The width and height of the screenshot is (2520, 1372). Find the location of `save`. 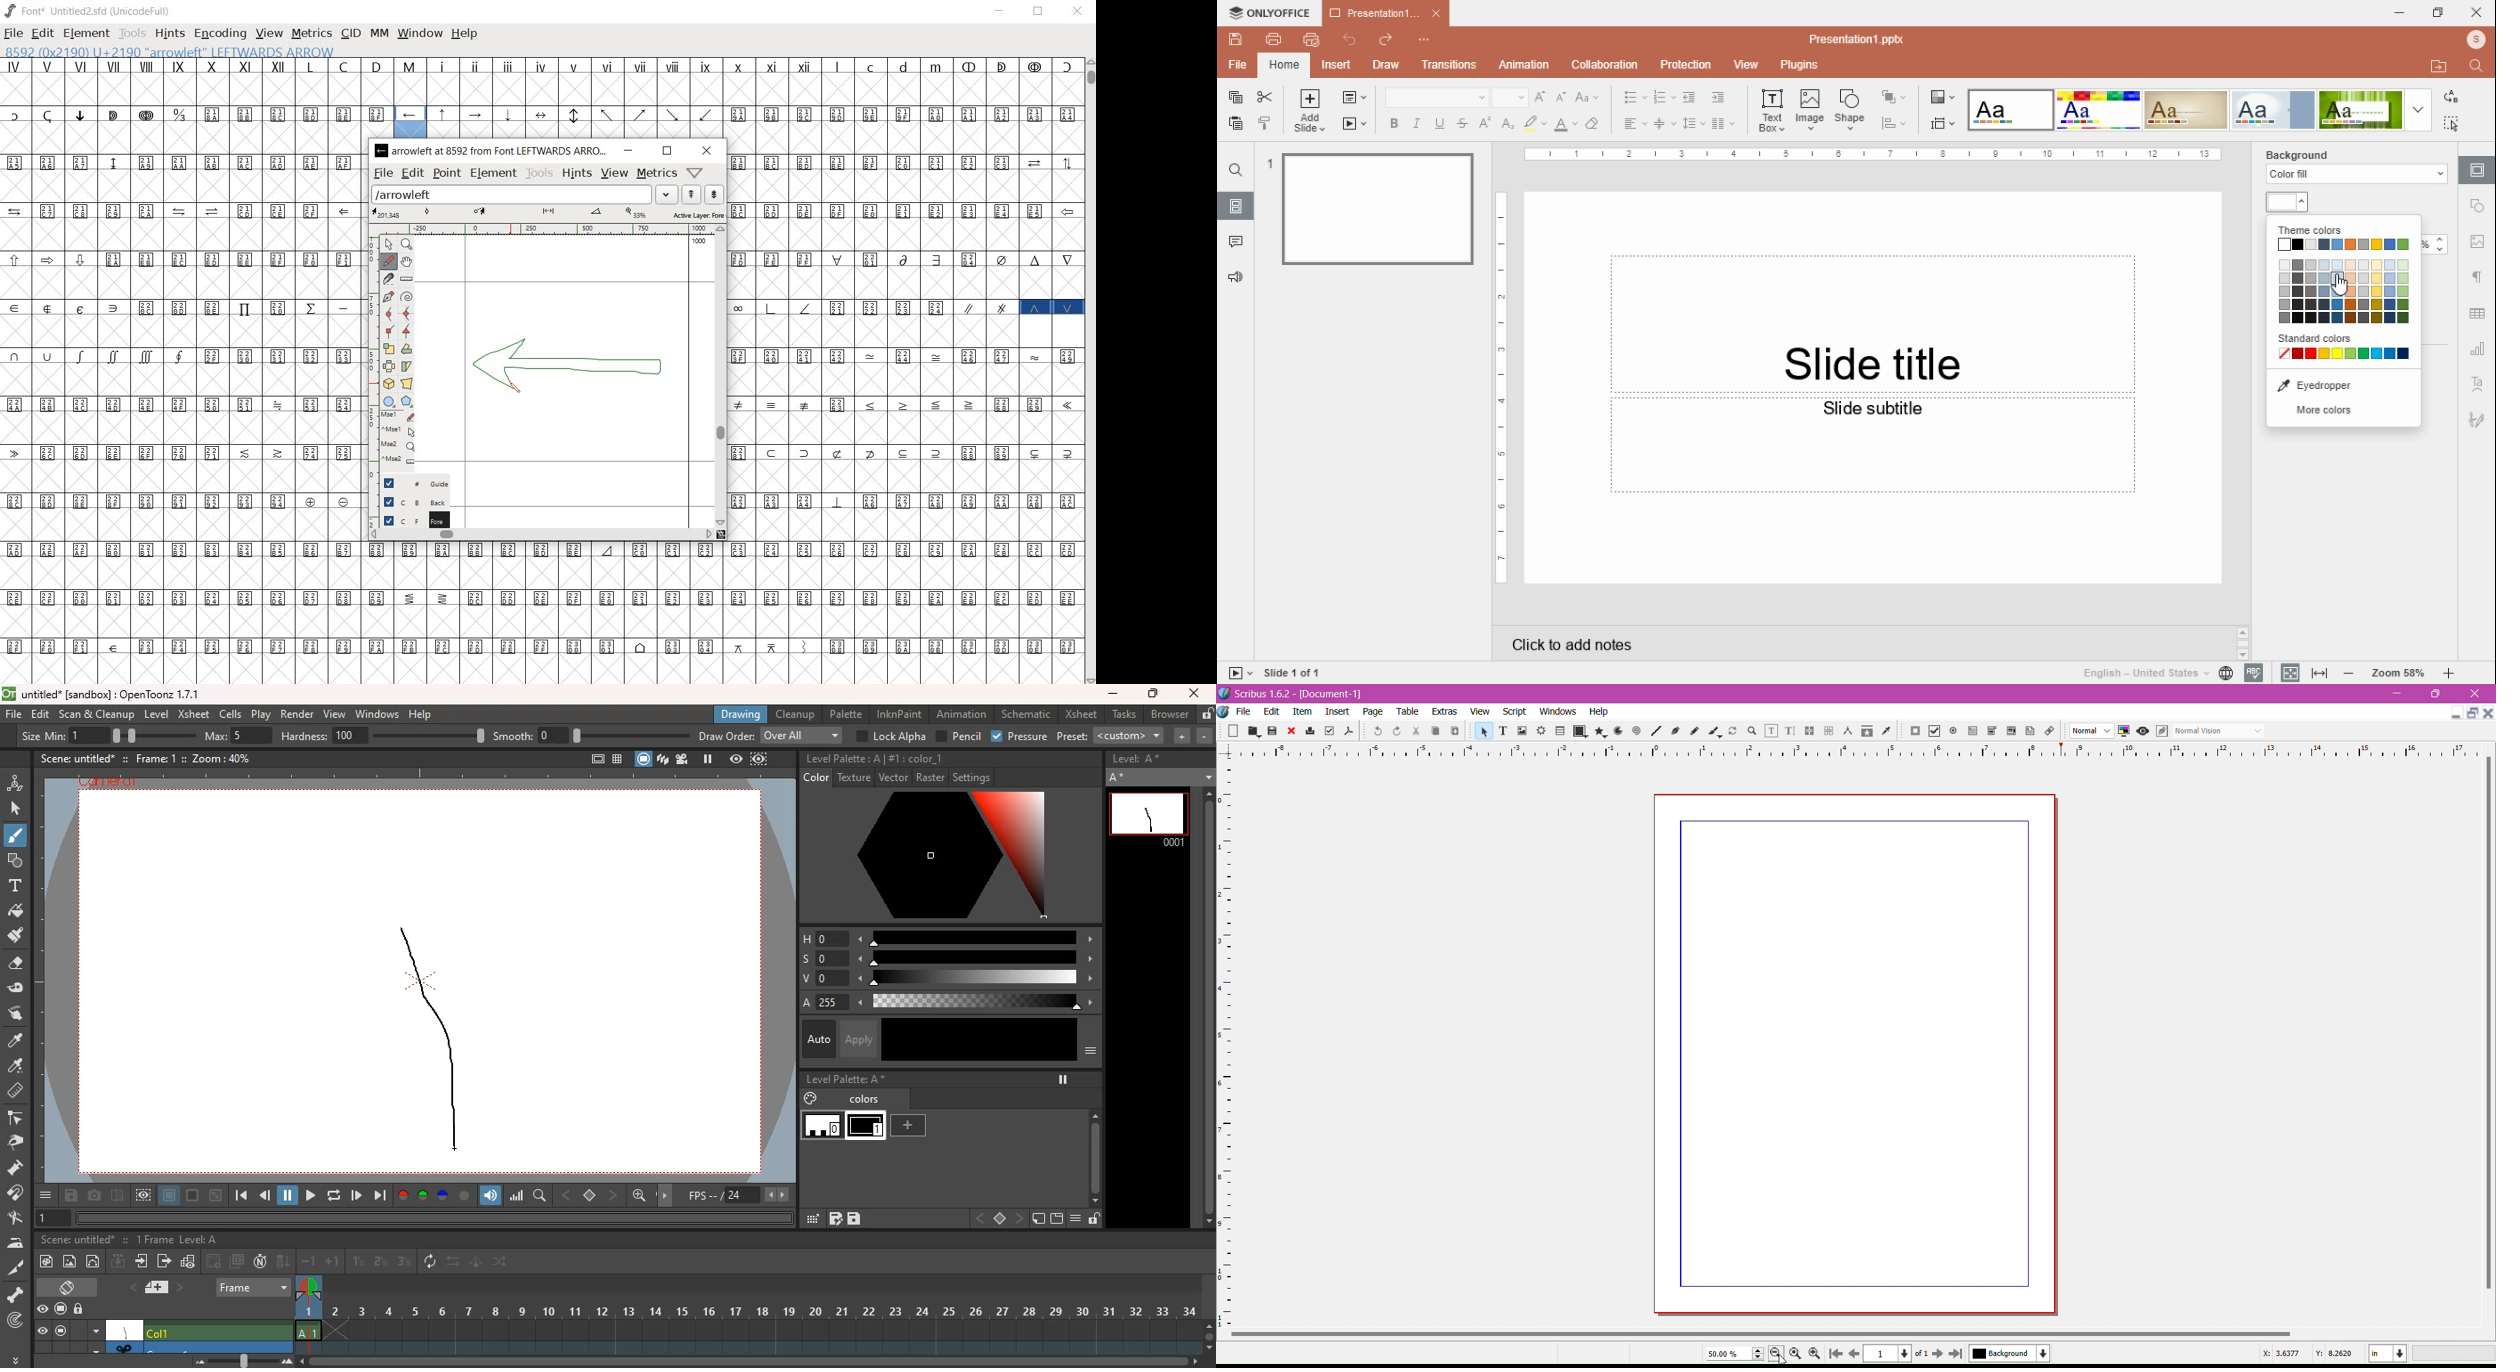

save is located at coordinates (856, 1219).